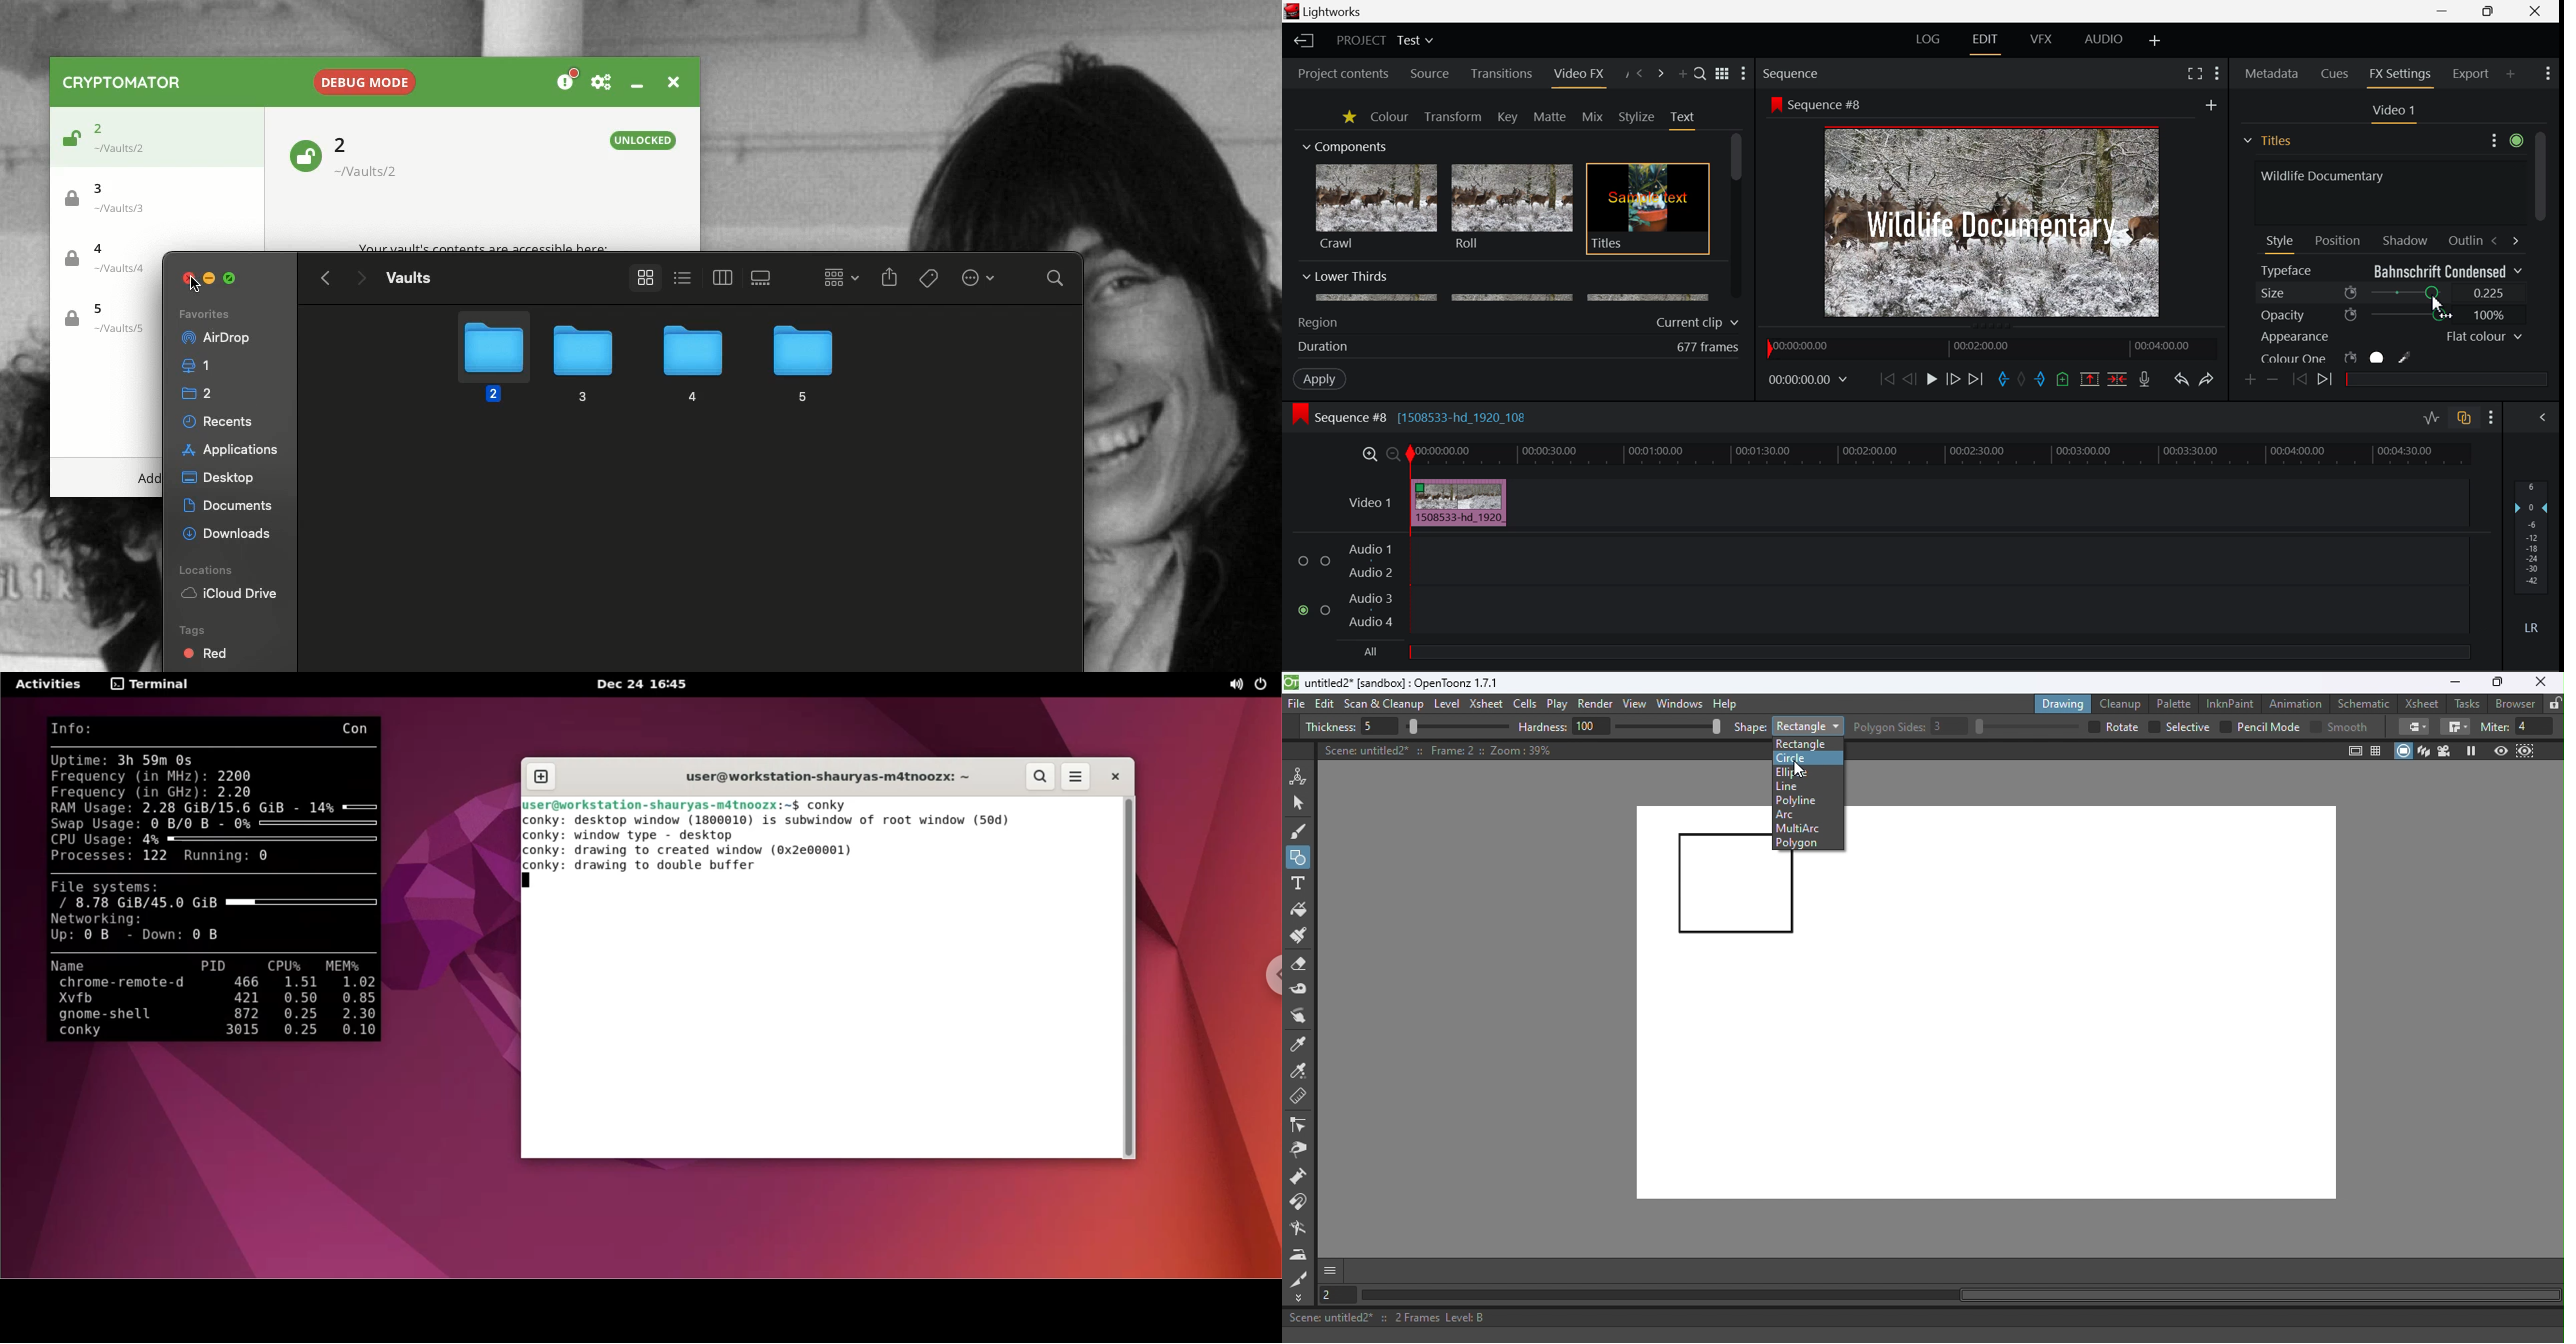 This screenshot has width=2576, height=1344. Describe the element at coordinates (214, 338) in the screenshot. I see `Airdrop` at that location.